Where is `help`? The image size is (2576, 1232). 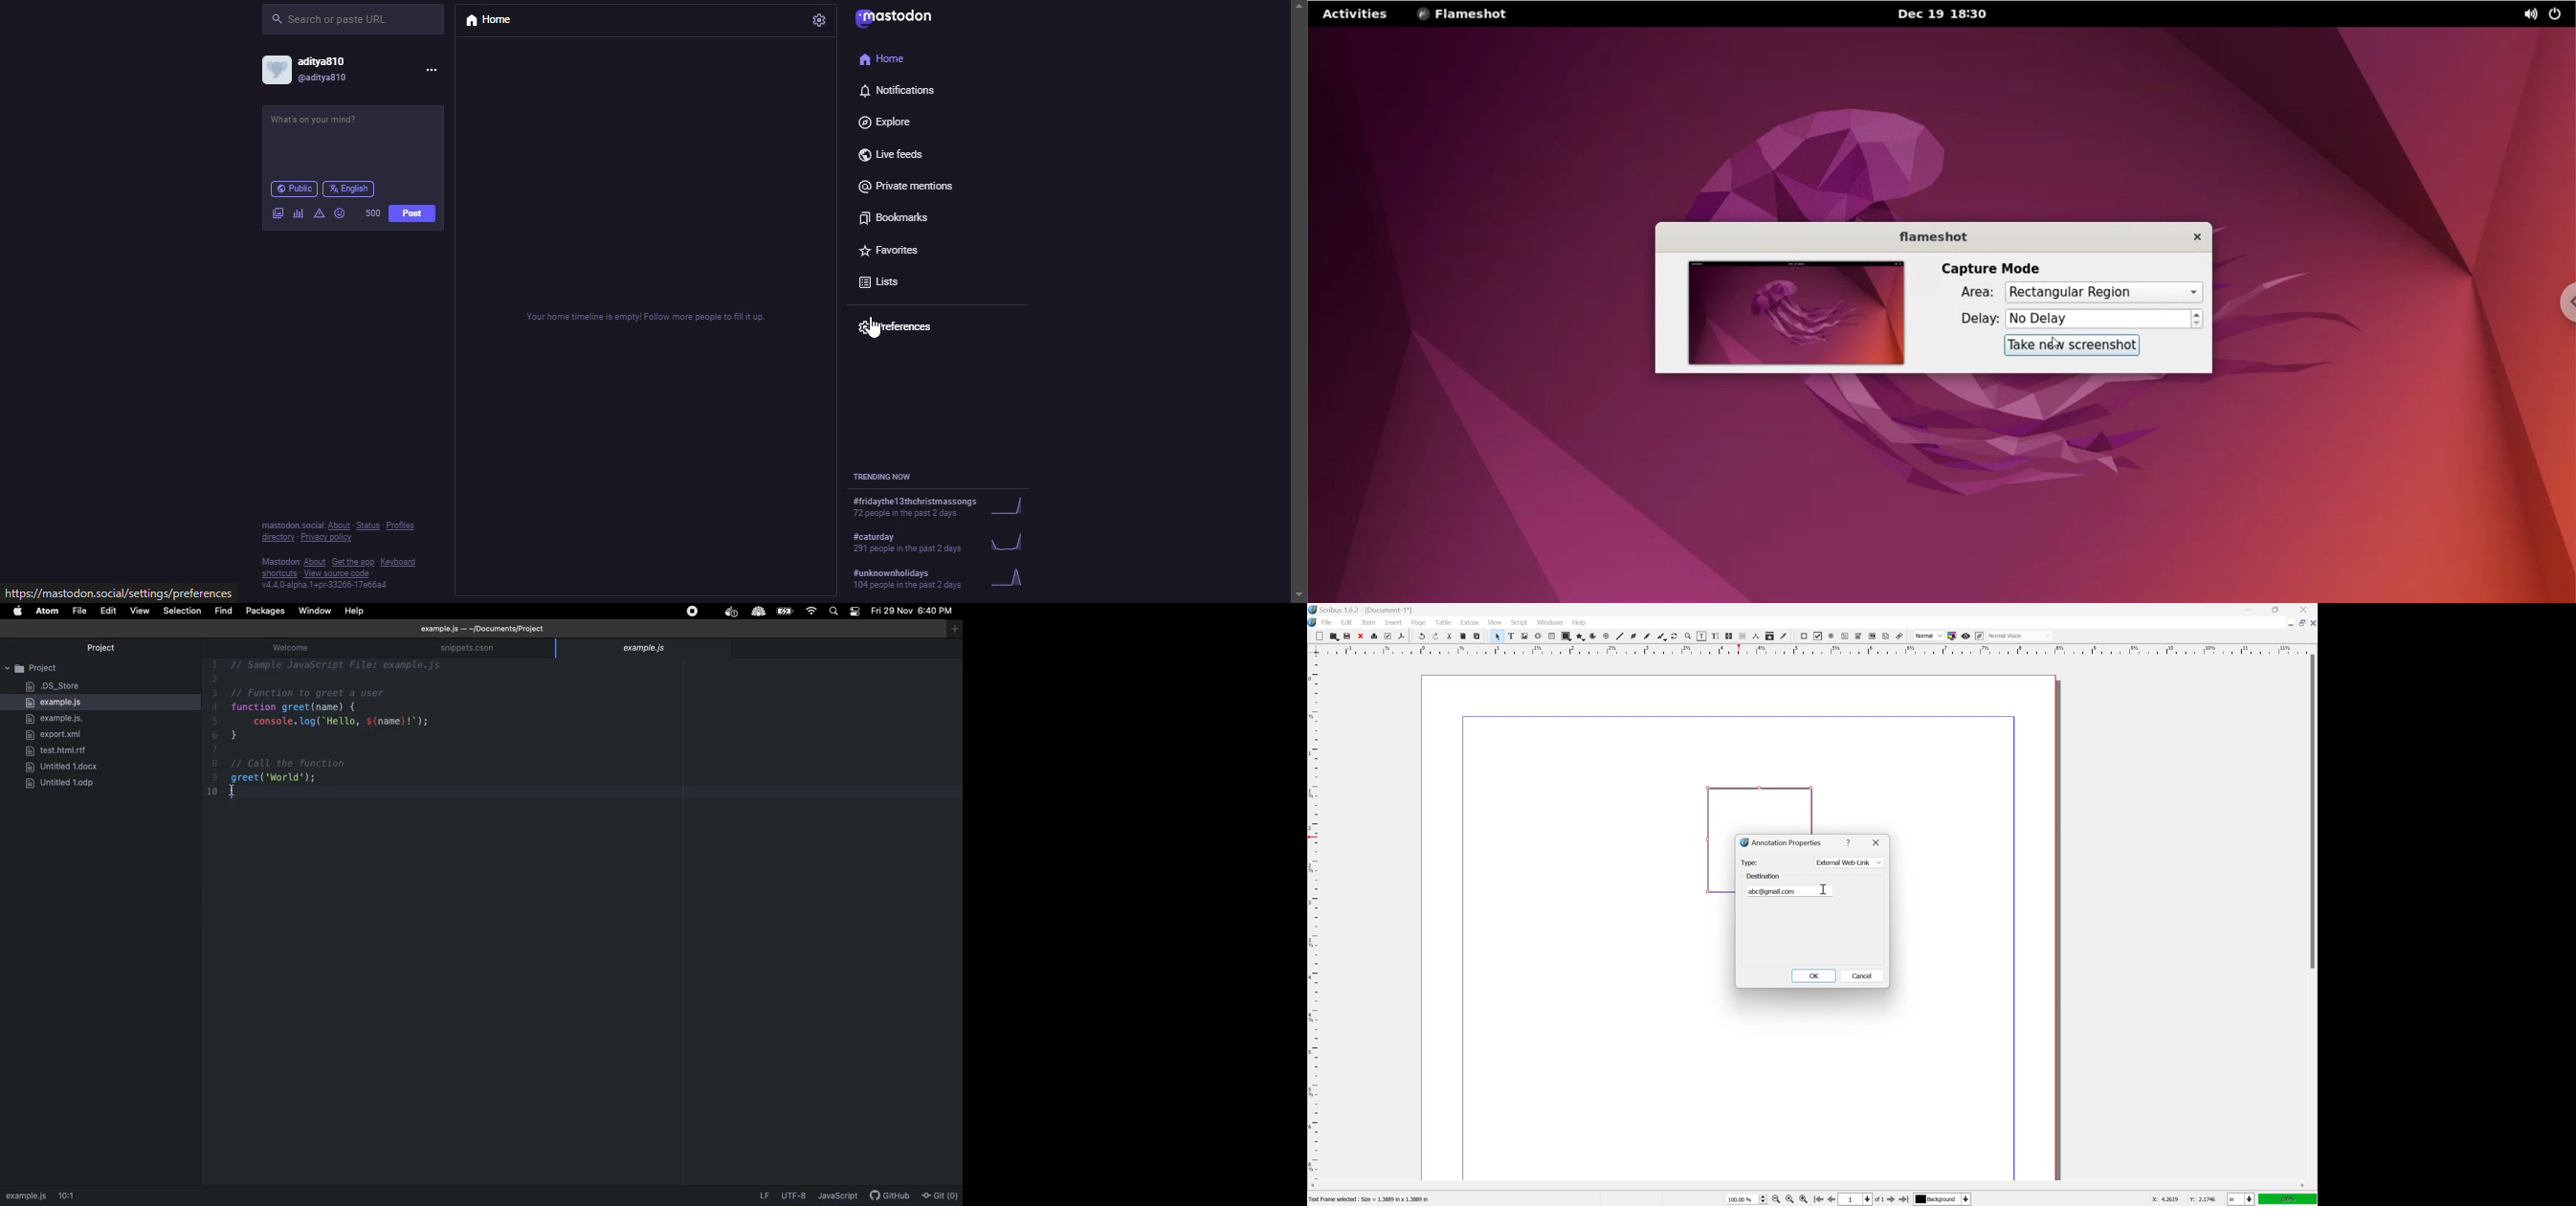
help is located at coordinates (1850, 842).